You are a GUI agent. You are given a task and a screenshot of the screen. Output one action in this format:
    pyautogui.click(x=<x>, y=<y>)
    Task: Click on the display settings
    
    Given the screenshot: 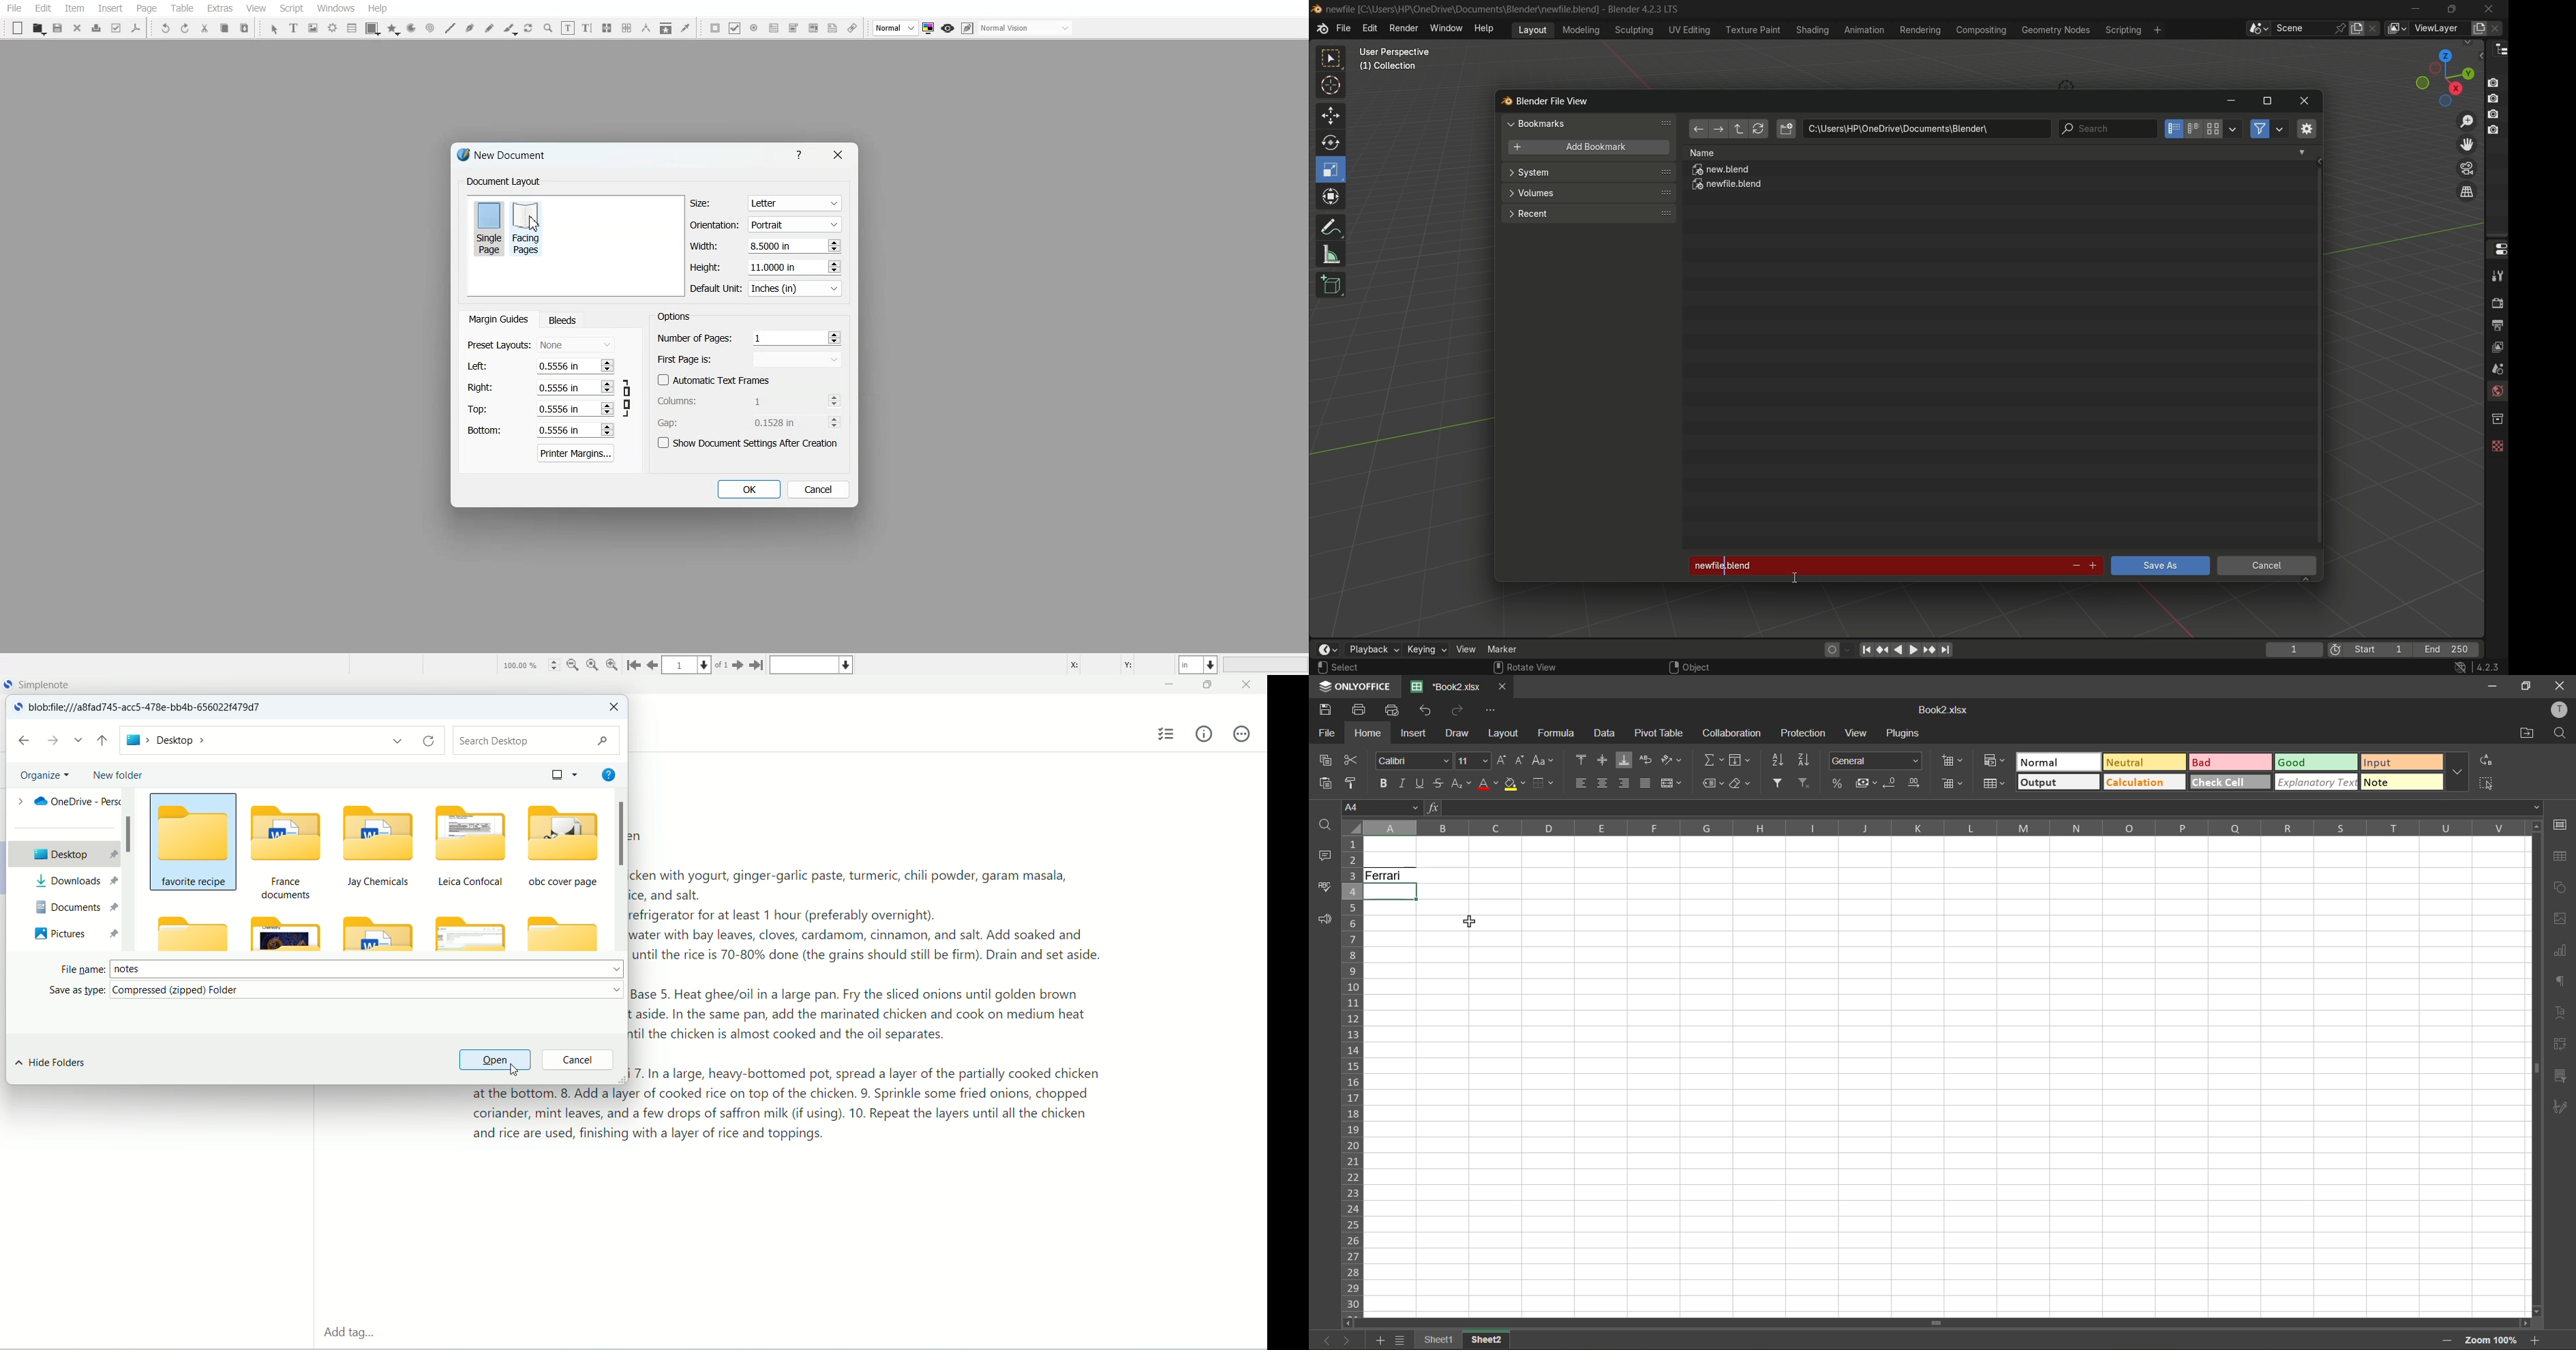 What is the action you would take?
    pyautogui.click(x=2233, y=127)
    